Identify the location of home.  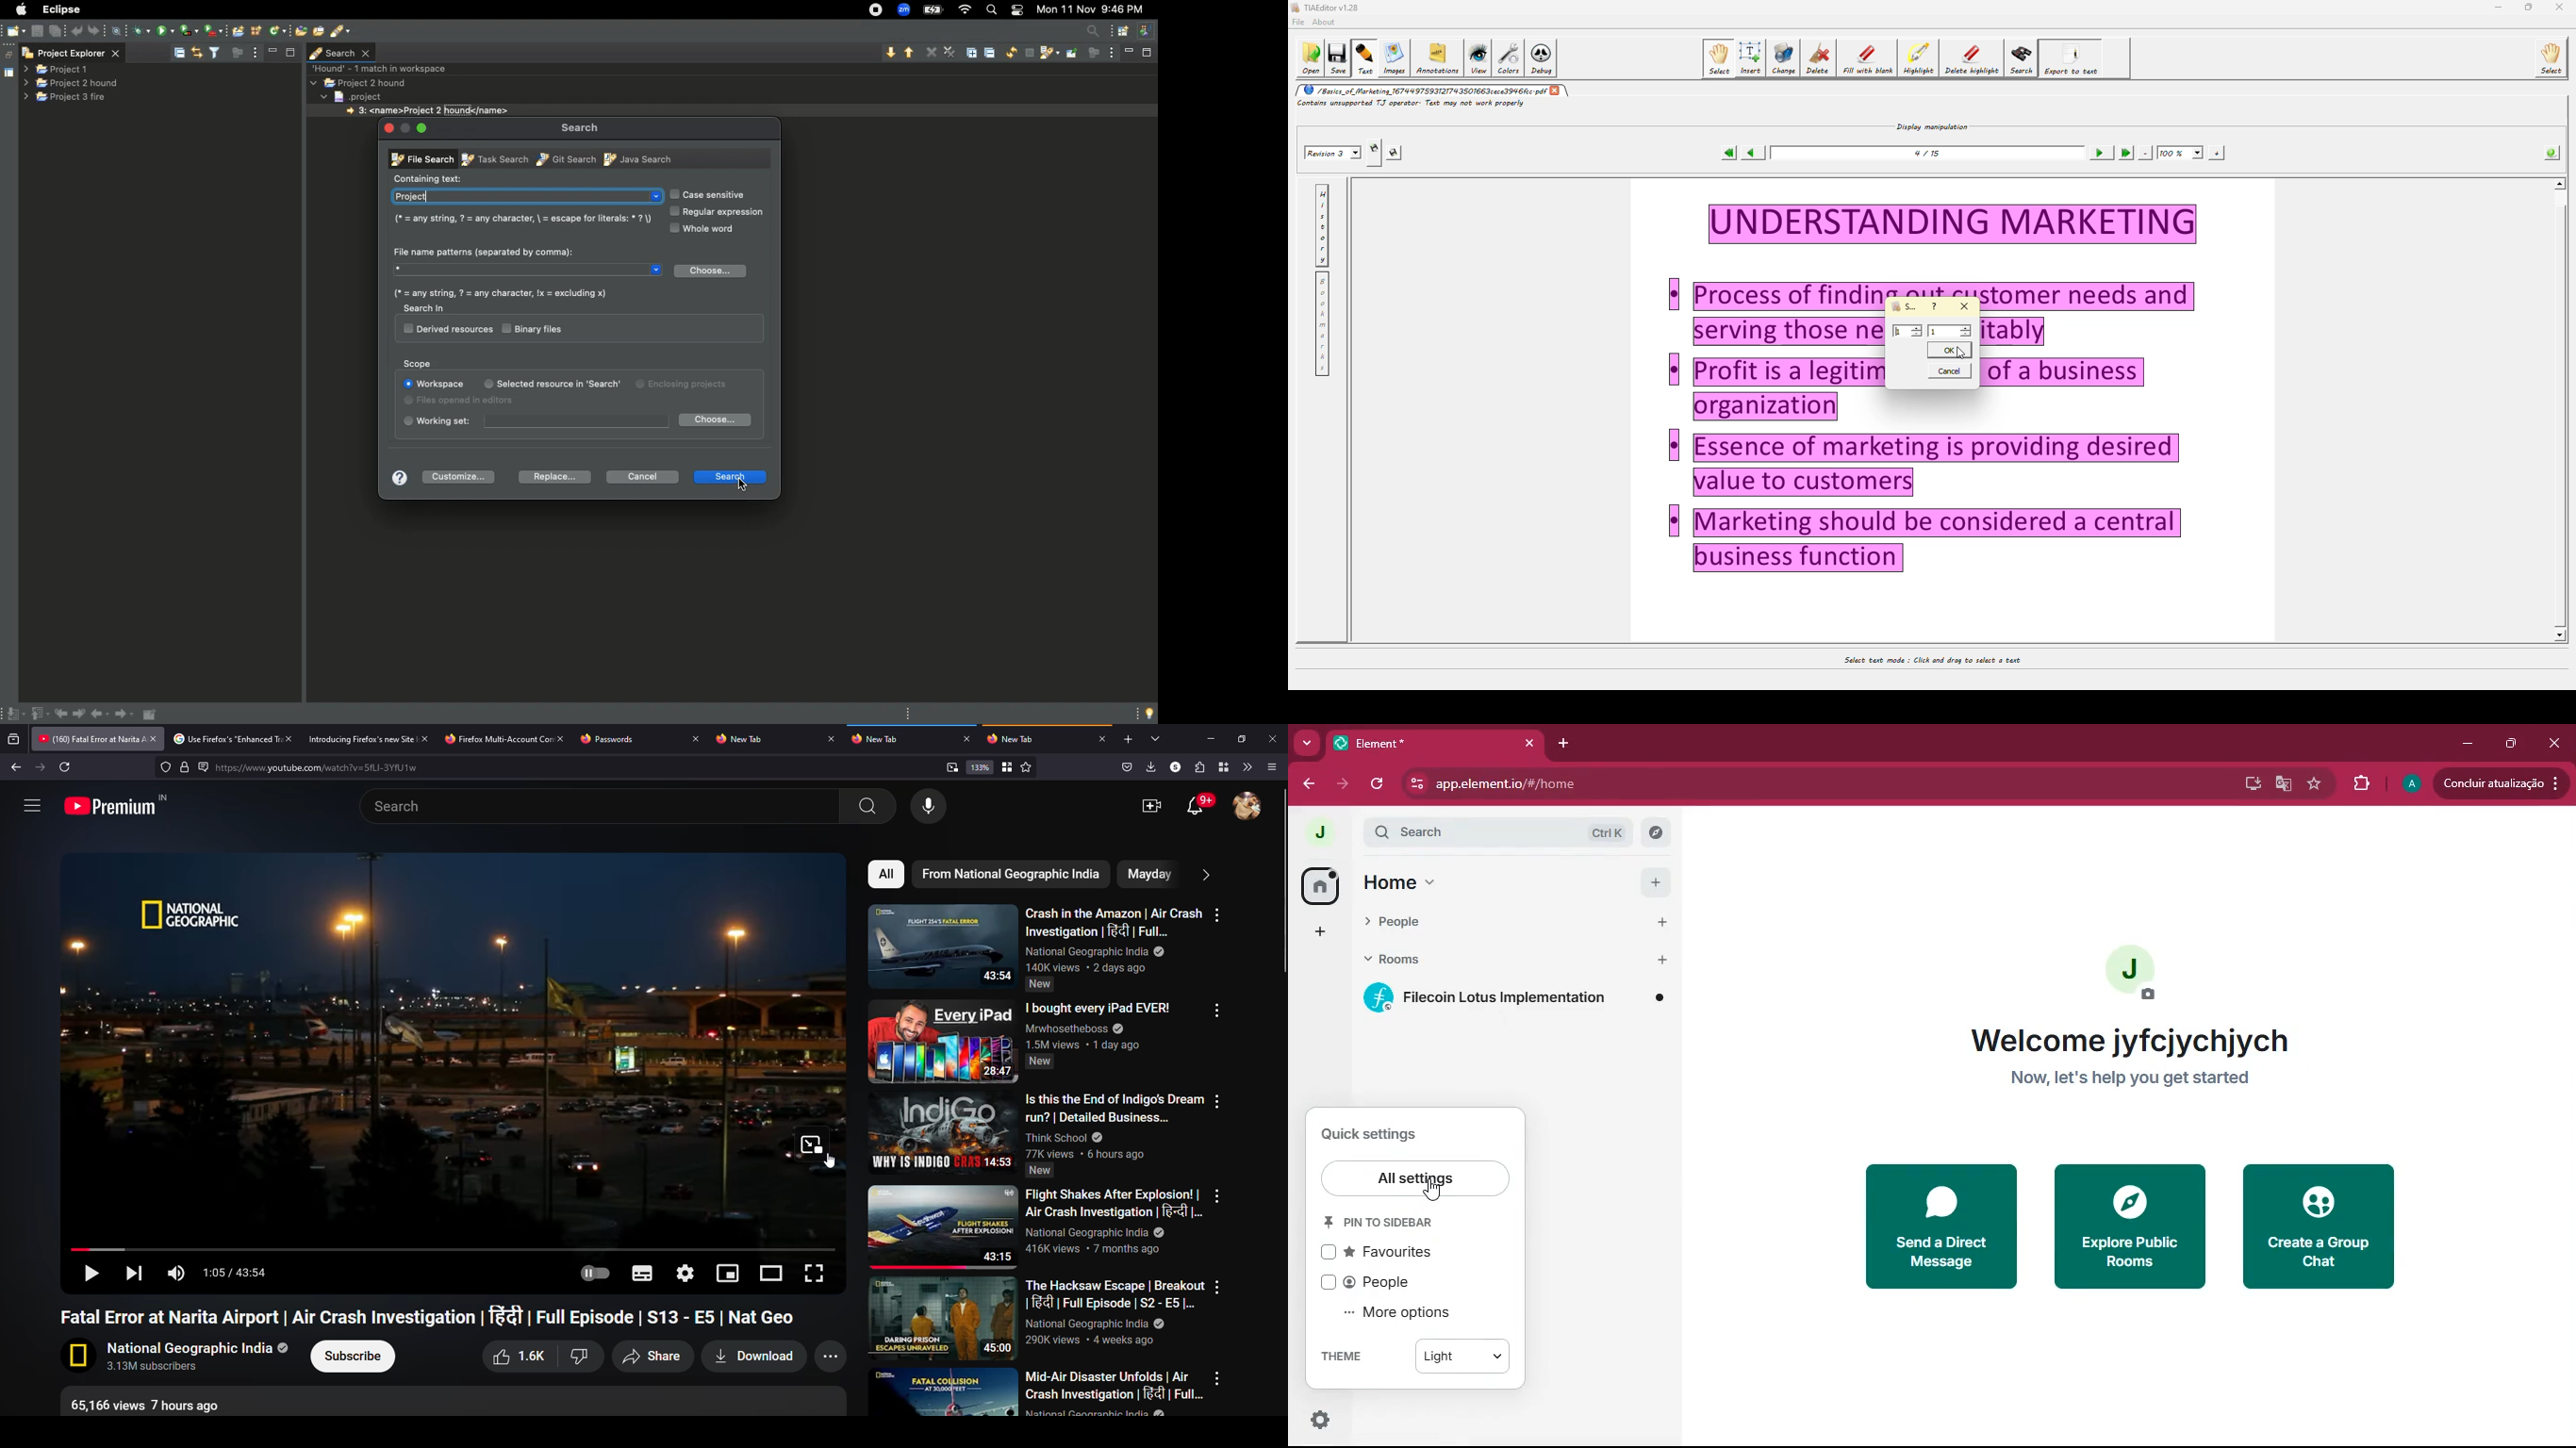
(1322, 885).